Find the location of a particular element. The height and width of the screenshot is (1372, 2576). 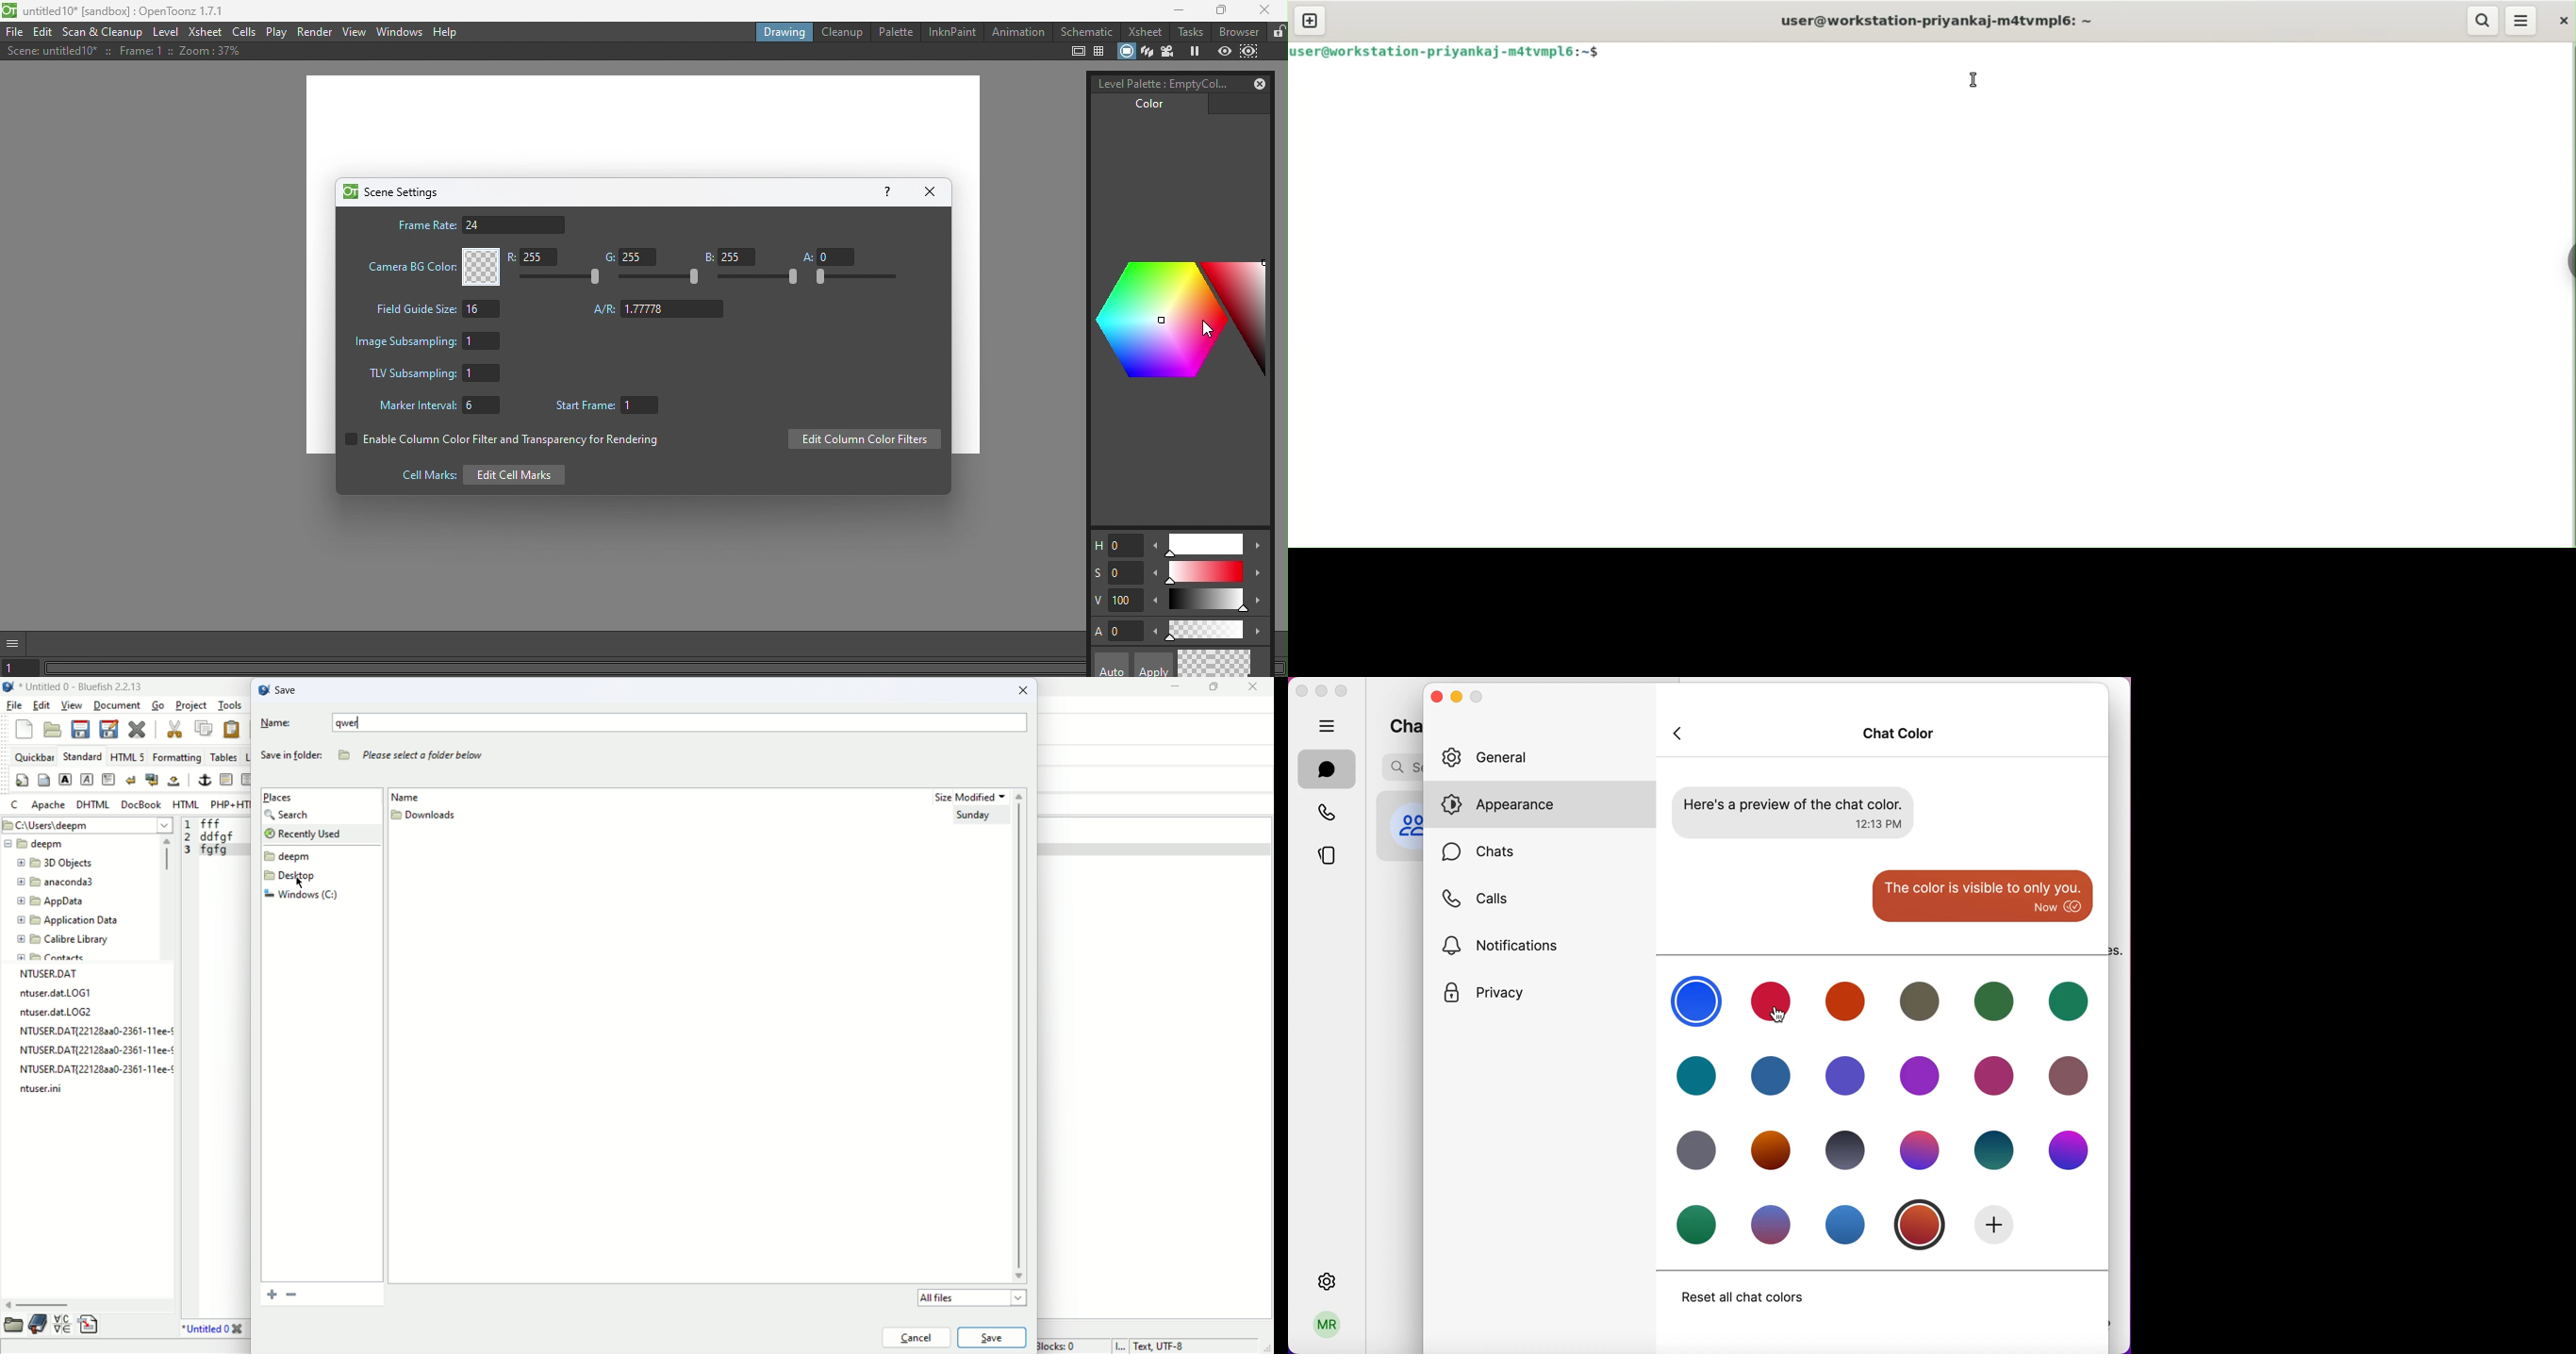

deepm is located at coordinates (35, 844).